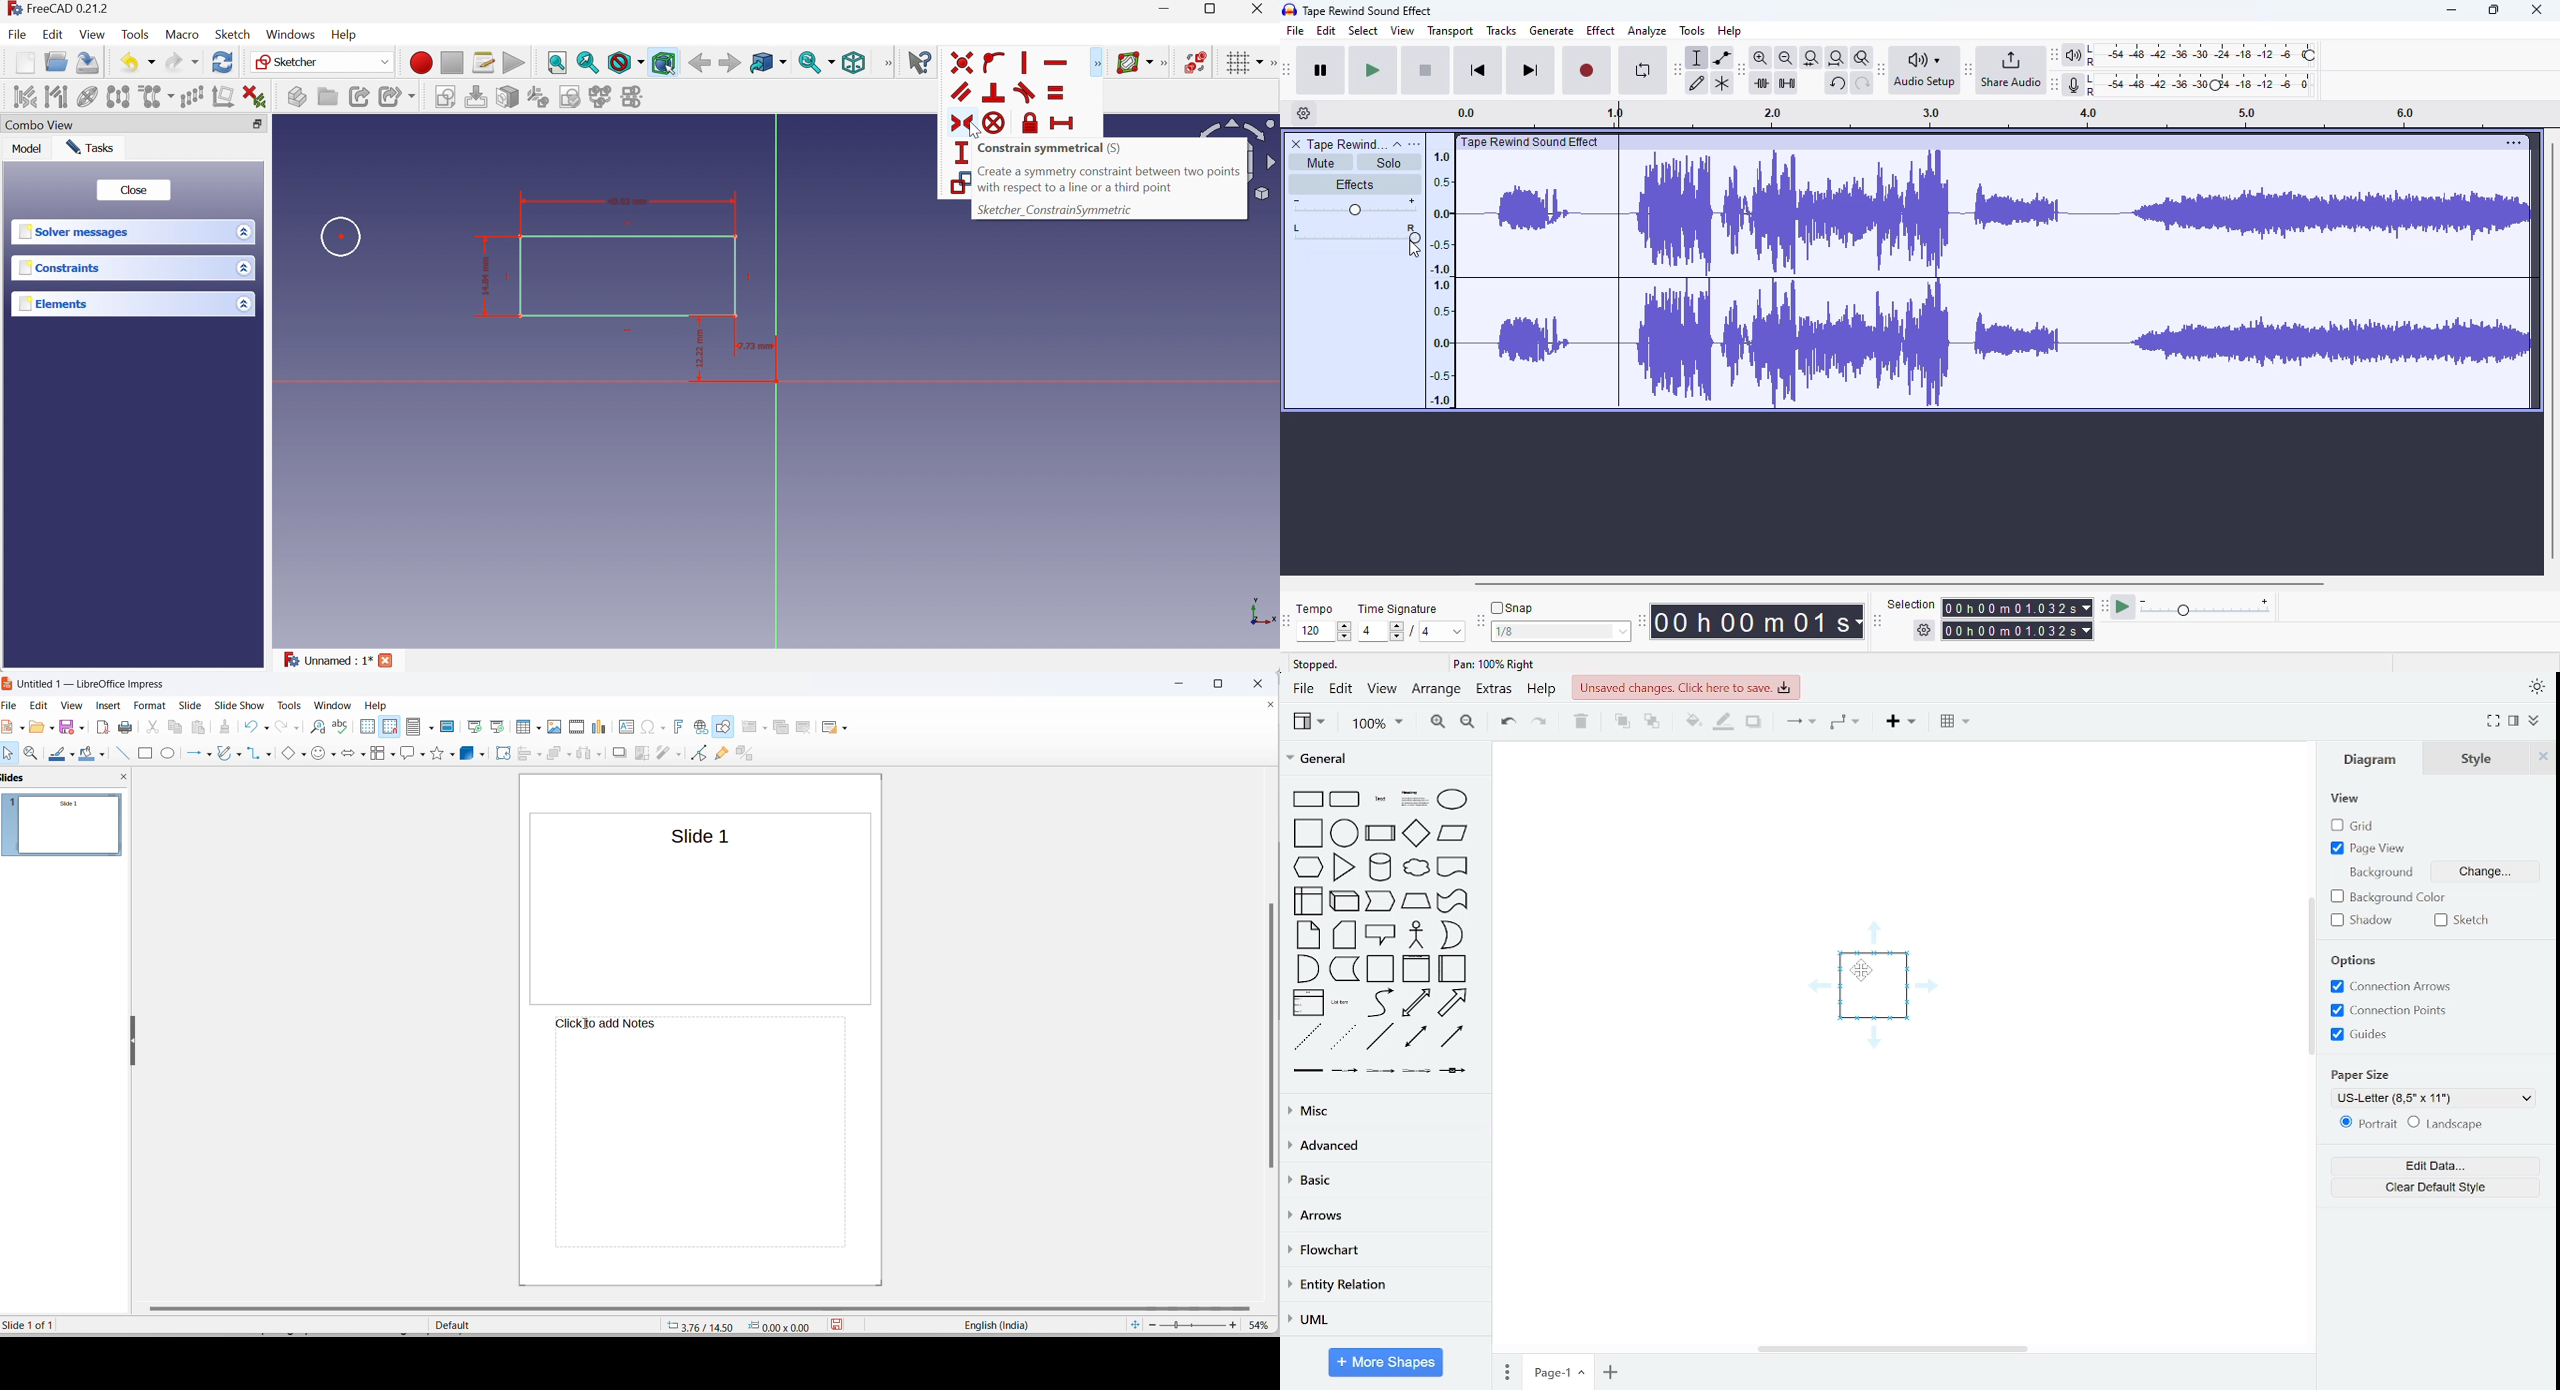 Image resolution: width=2576 pixels, height=1400 pixels. What do you see at coordinates (1343, 1069) in the screenshot?
I see `` at bounding box center [1343, 1069].